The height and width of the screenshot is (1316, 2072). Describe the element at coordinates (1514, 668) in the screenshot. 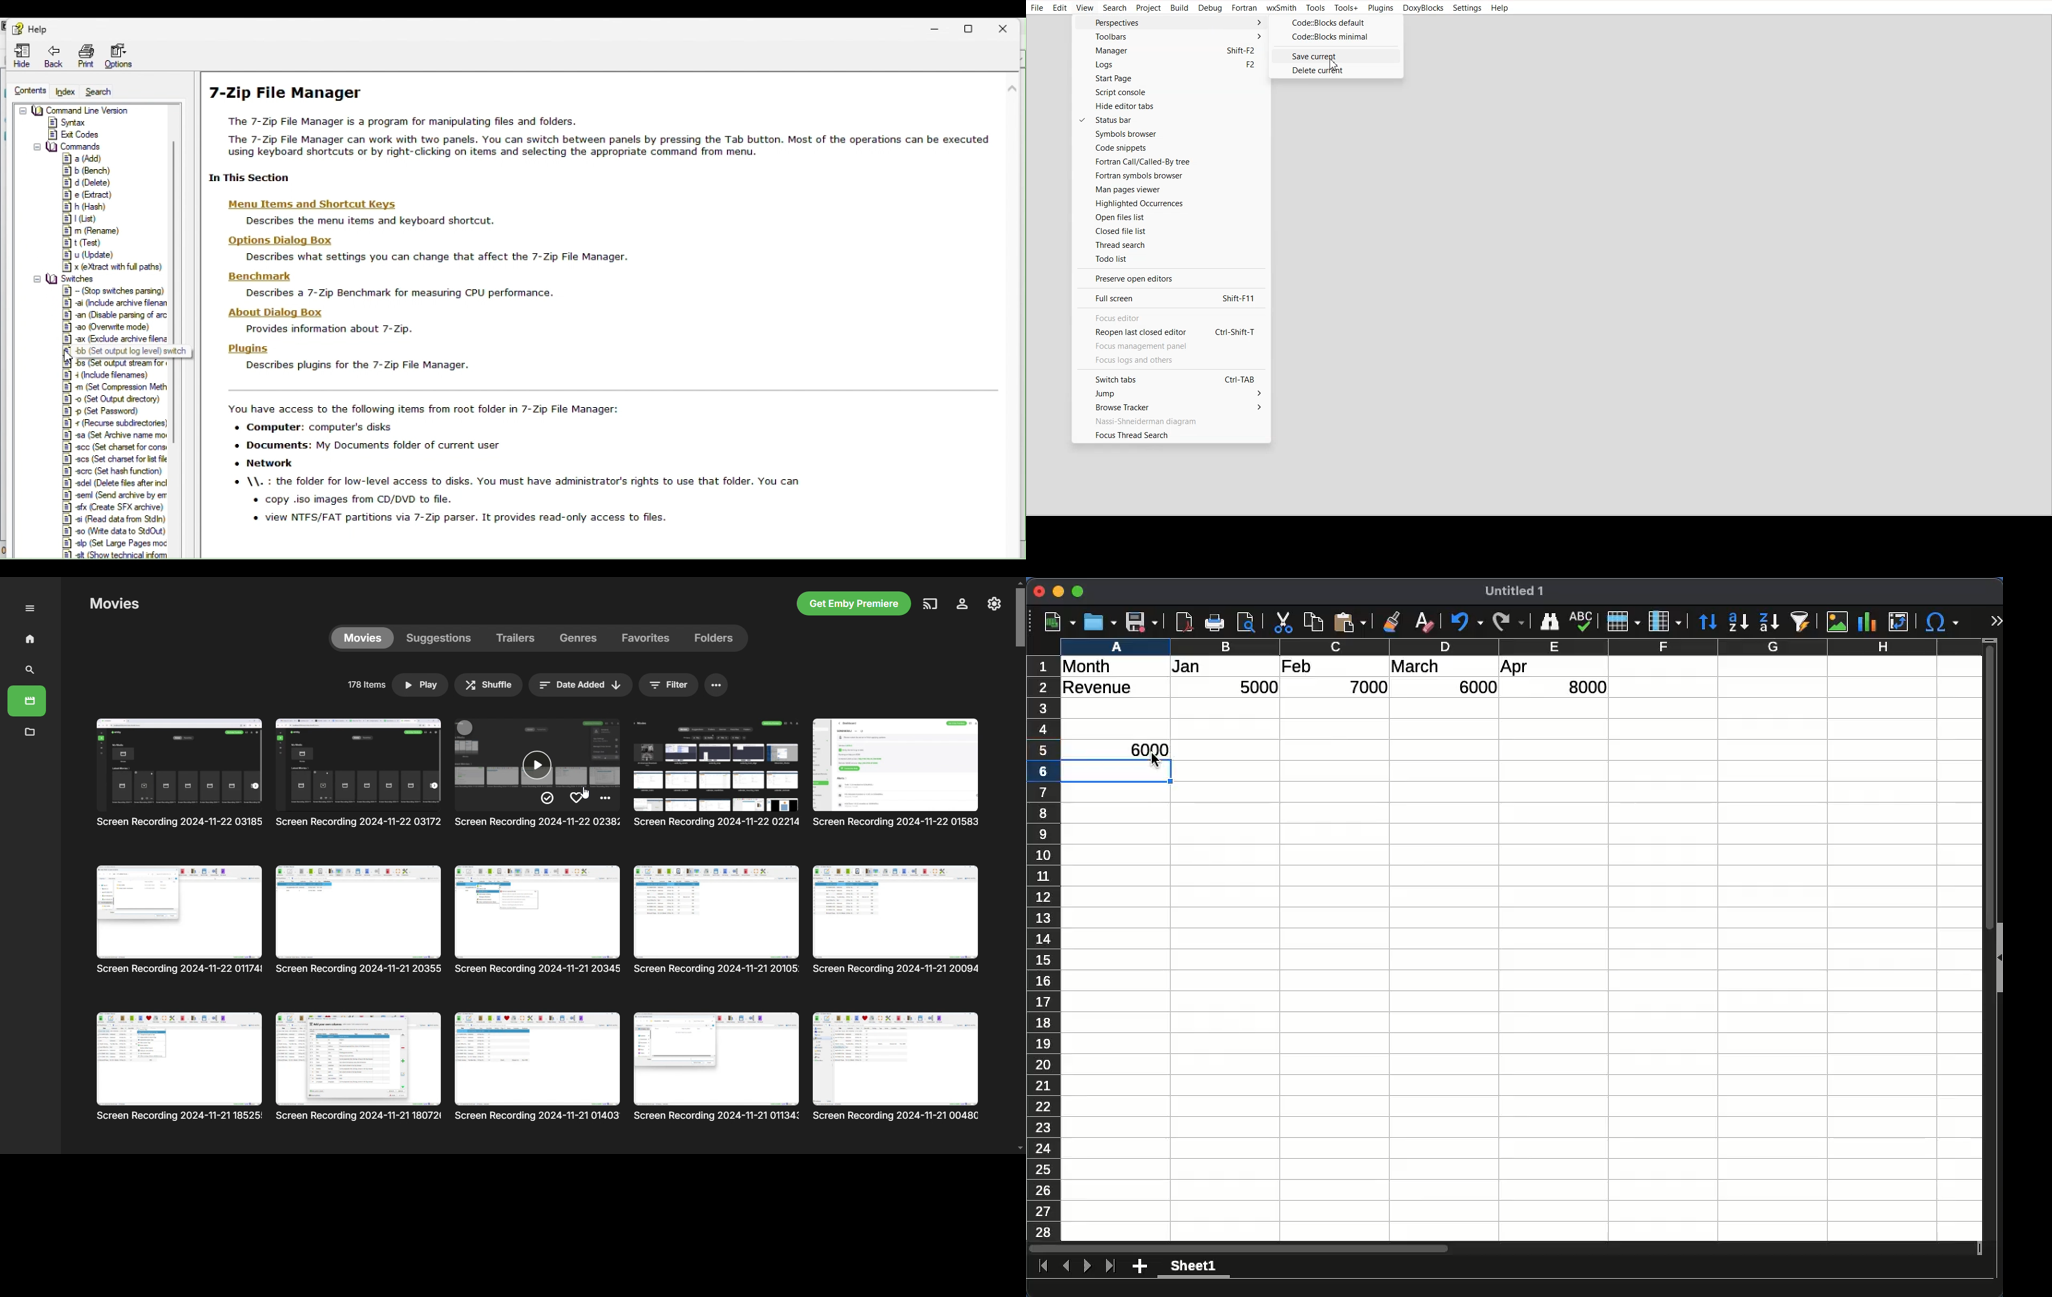

I see `apr` at that location.